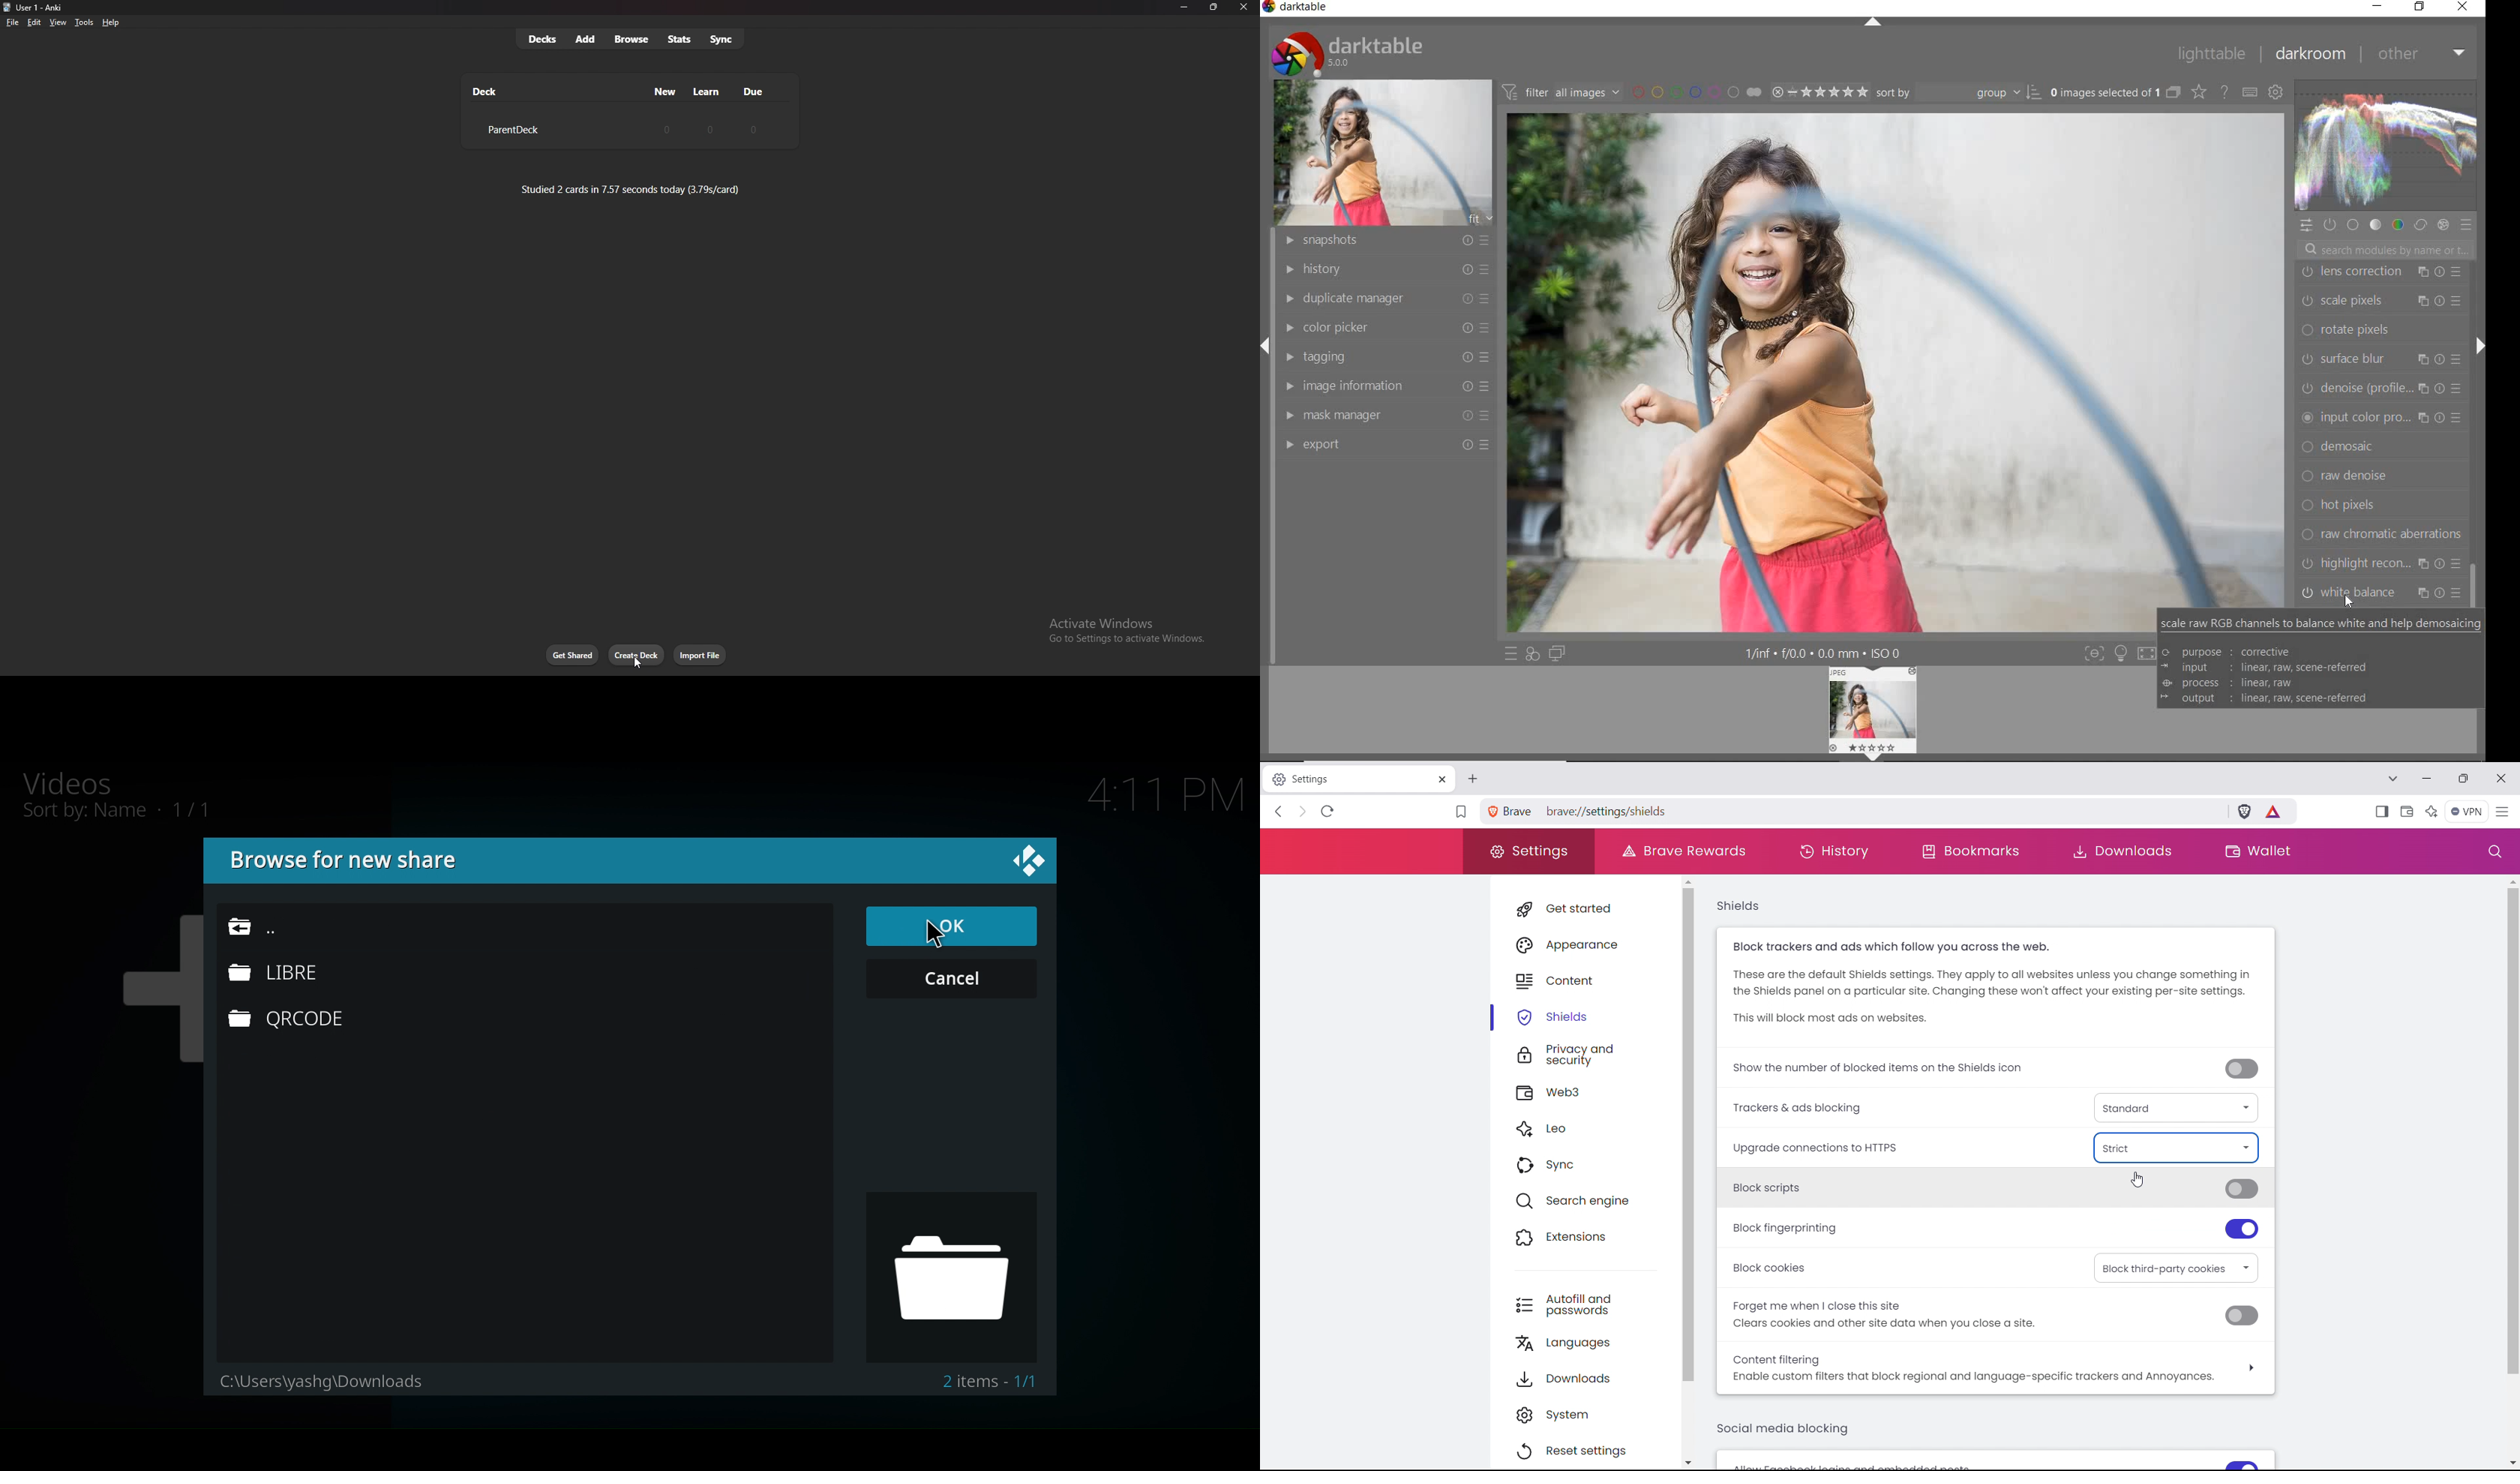  Describe the element at coordinates (110, 23) in the screenshot. I see `help` at that location.